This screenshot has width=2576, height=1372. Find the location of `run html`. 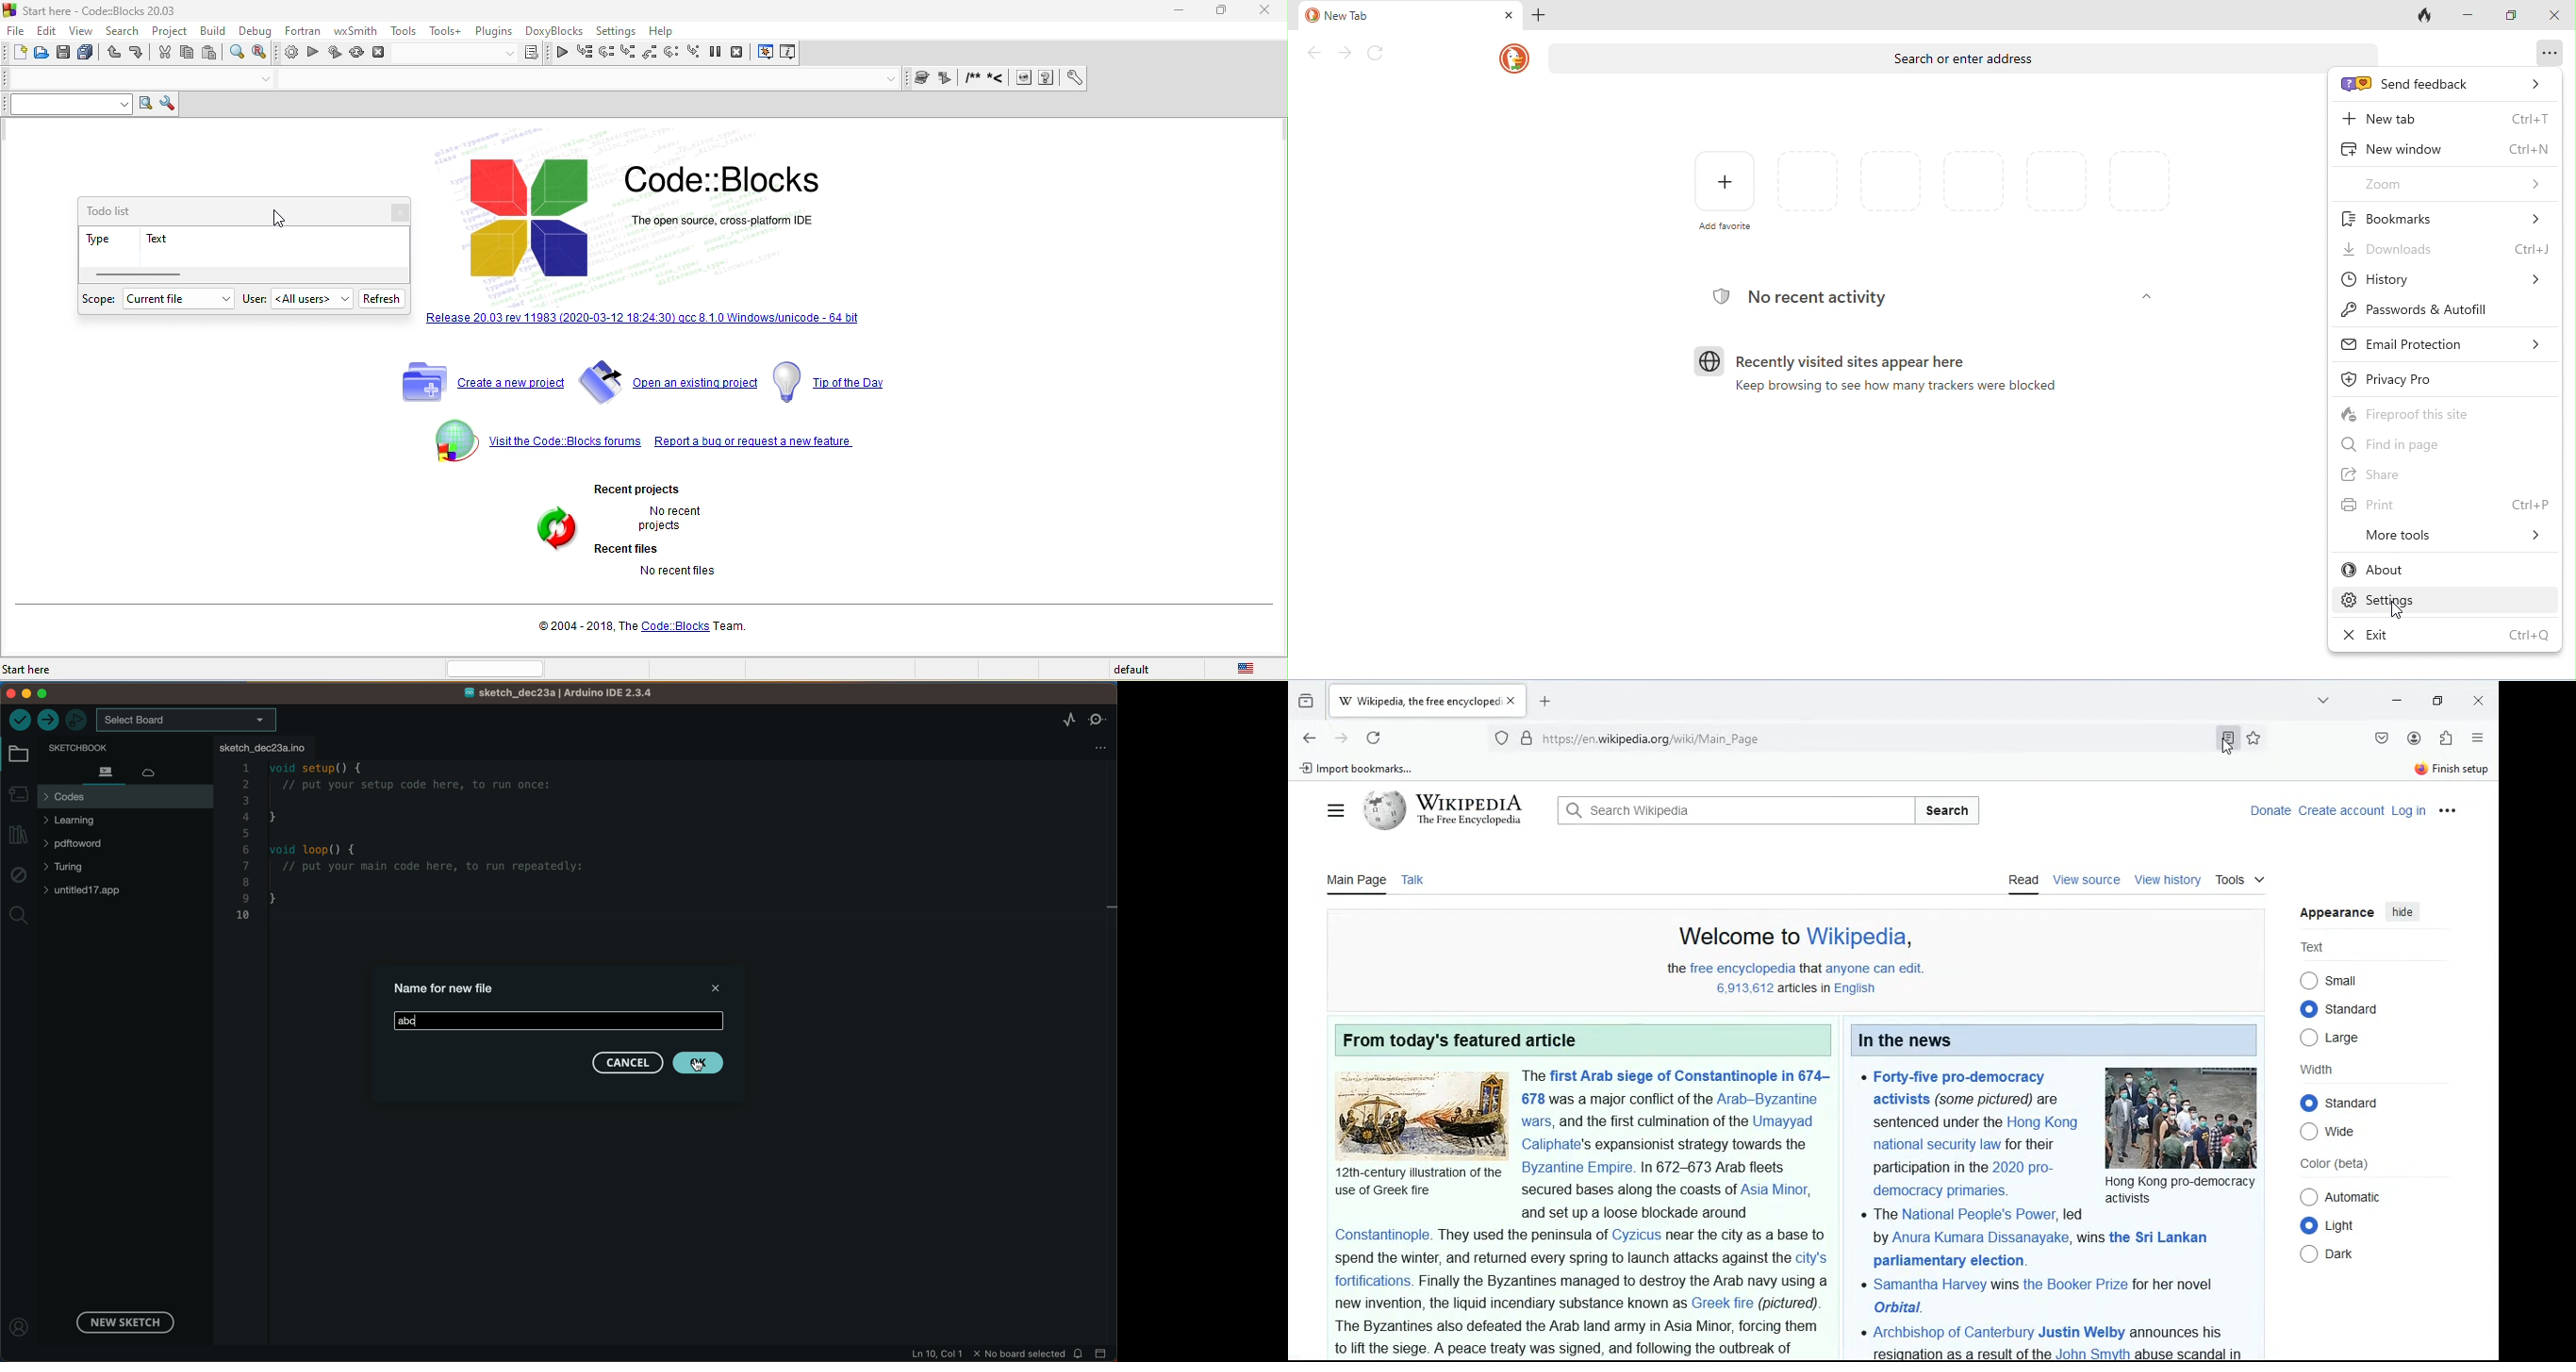

run html is located at coordinates (1026, 79).